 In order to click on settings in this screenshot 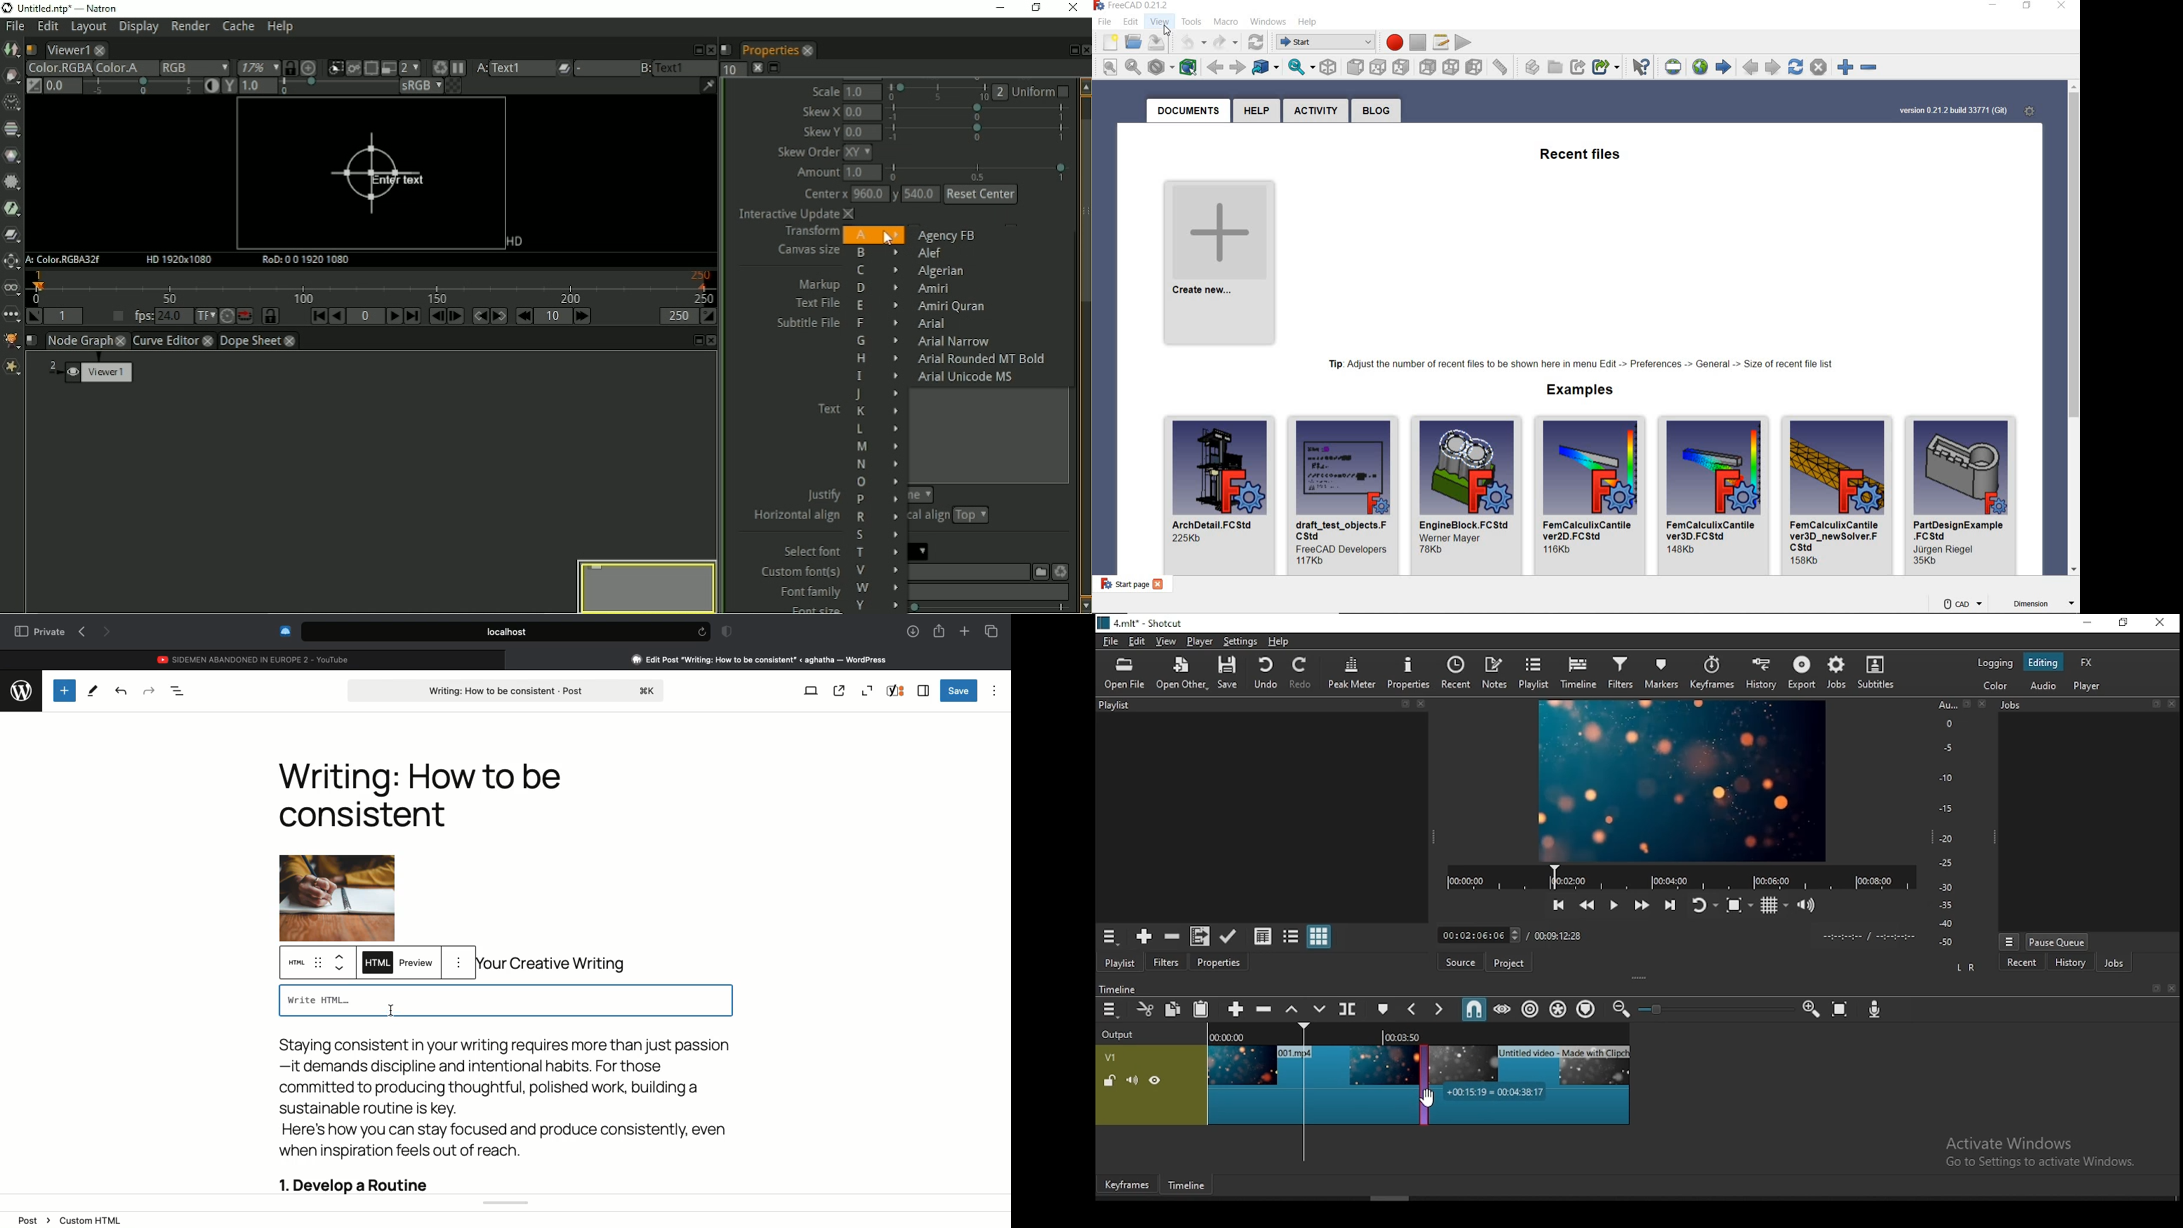, I will do `click(1240, 641)`.